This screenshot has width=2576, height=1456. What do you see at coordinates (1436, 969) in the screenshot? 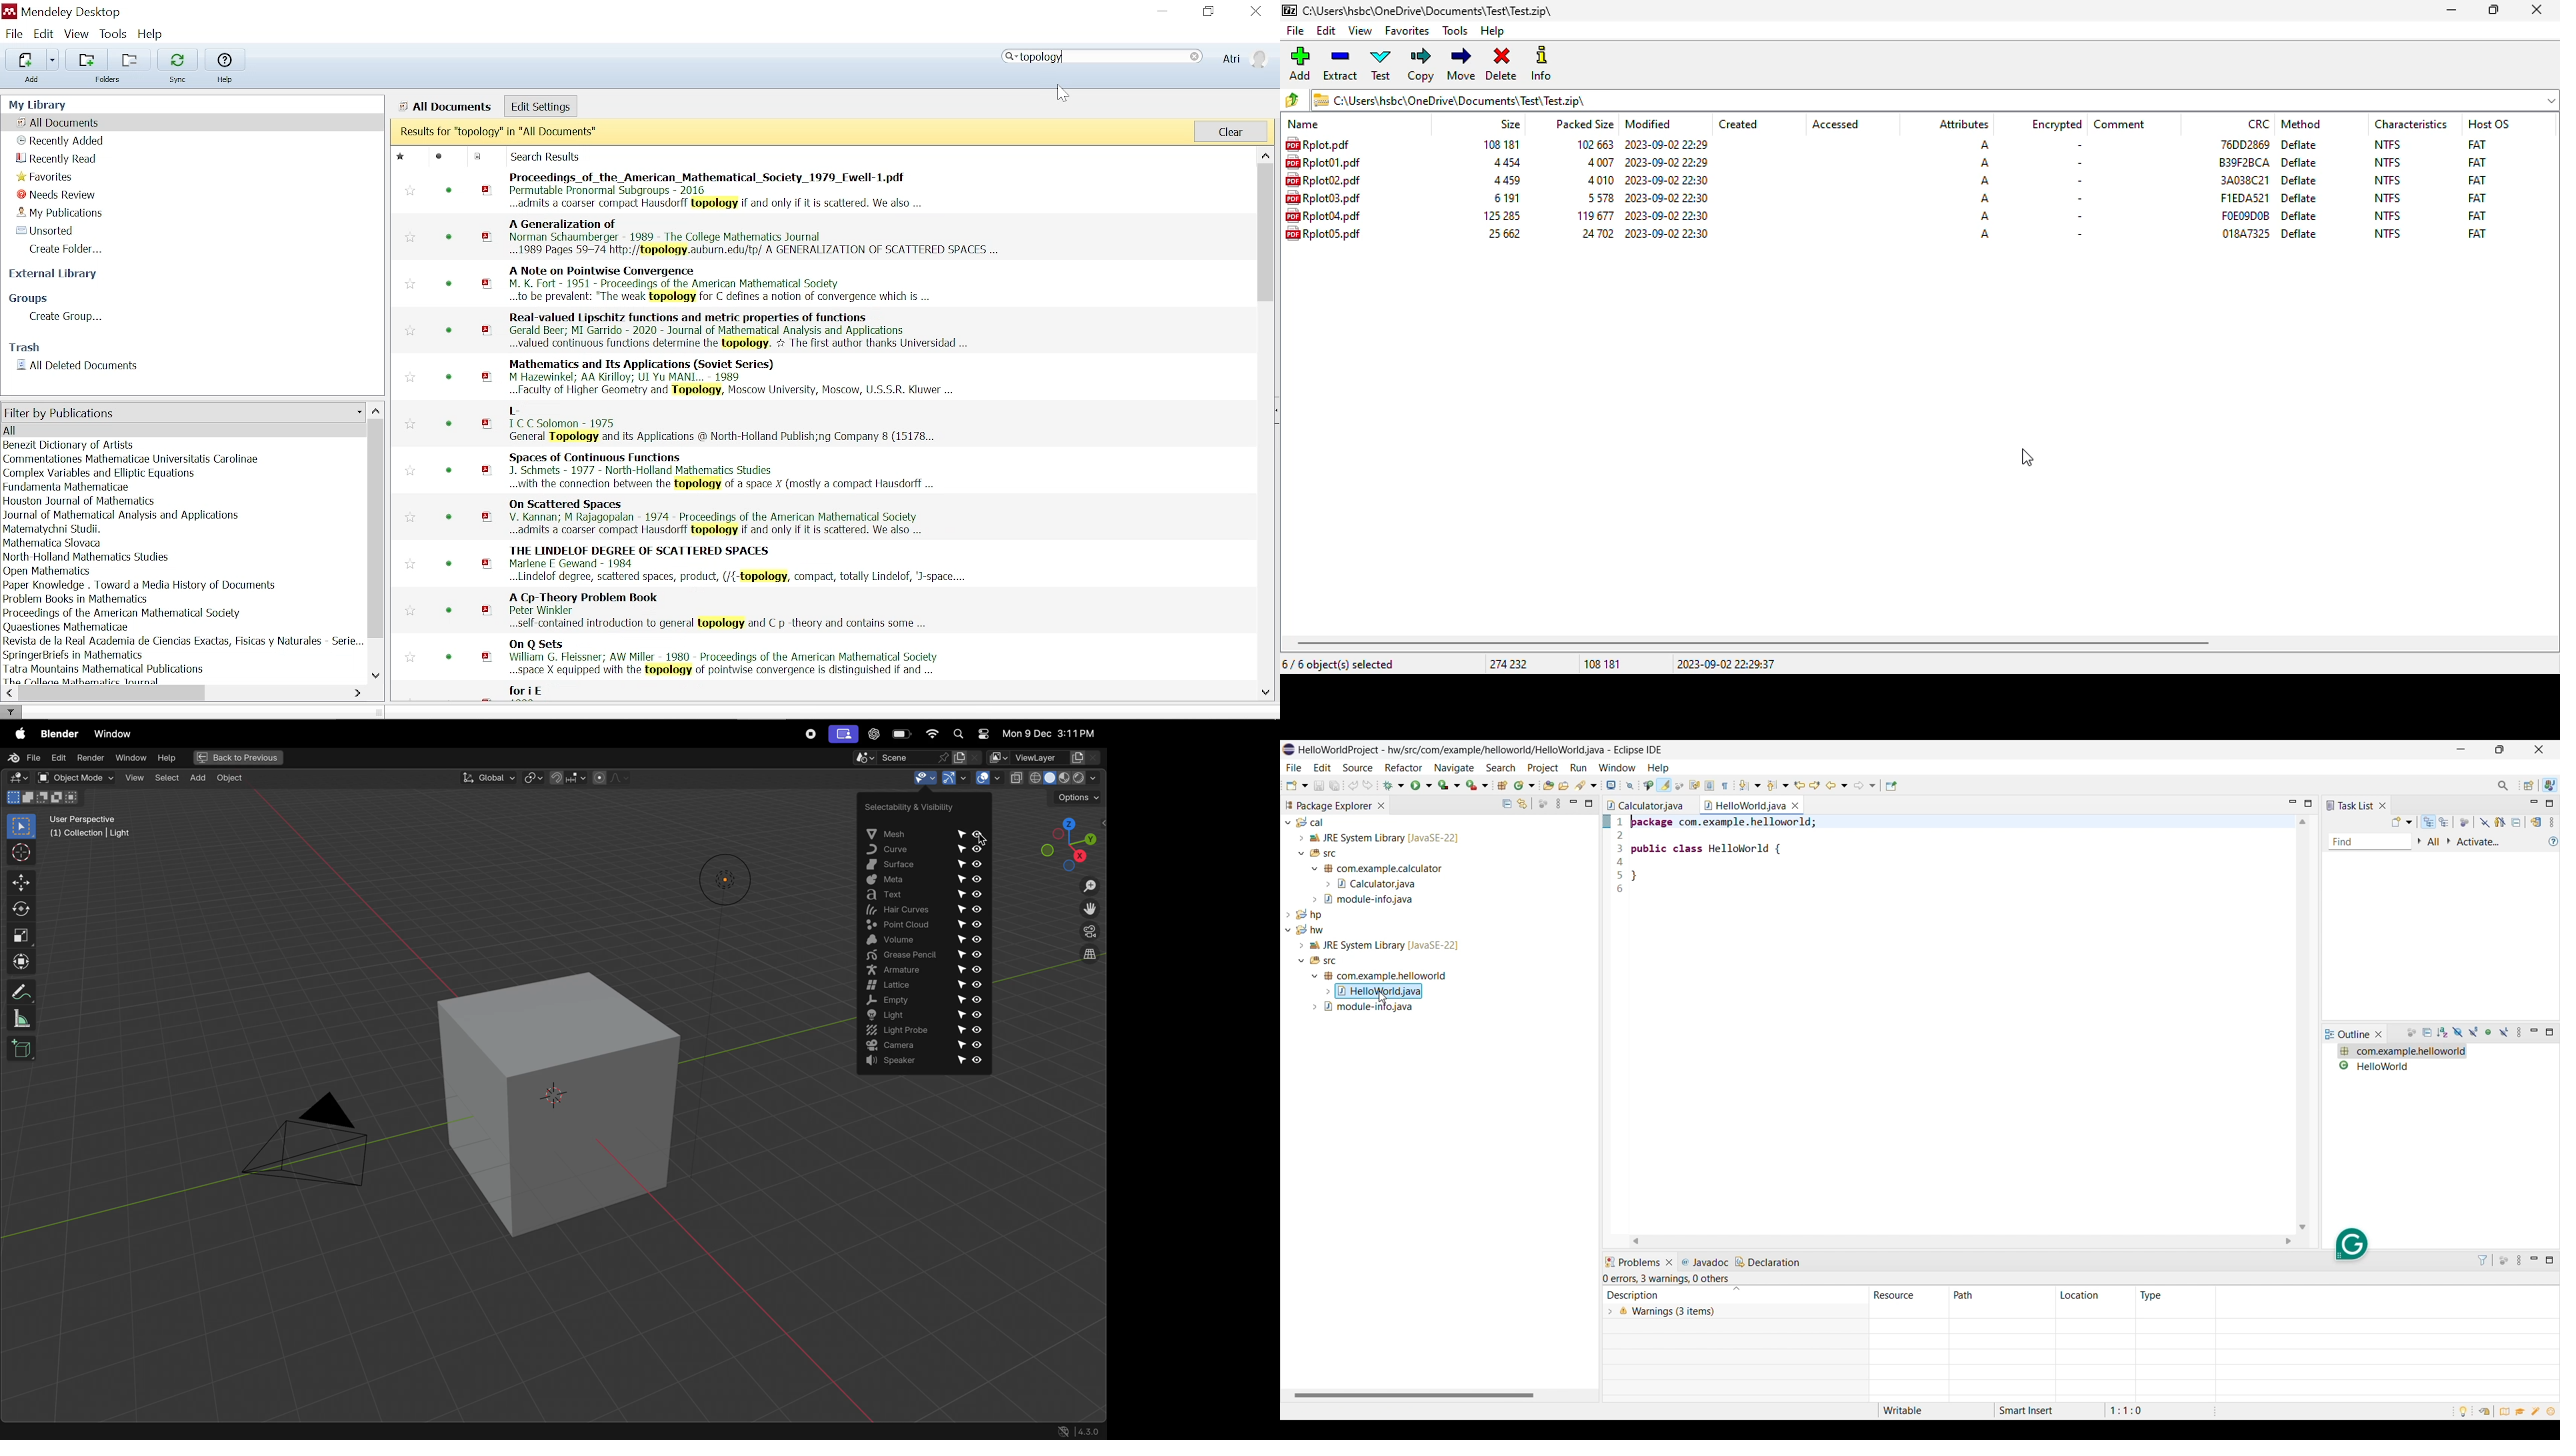
I see `hw project` at bounding box center [1436, 969].